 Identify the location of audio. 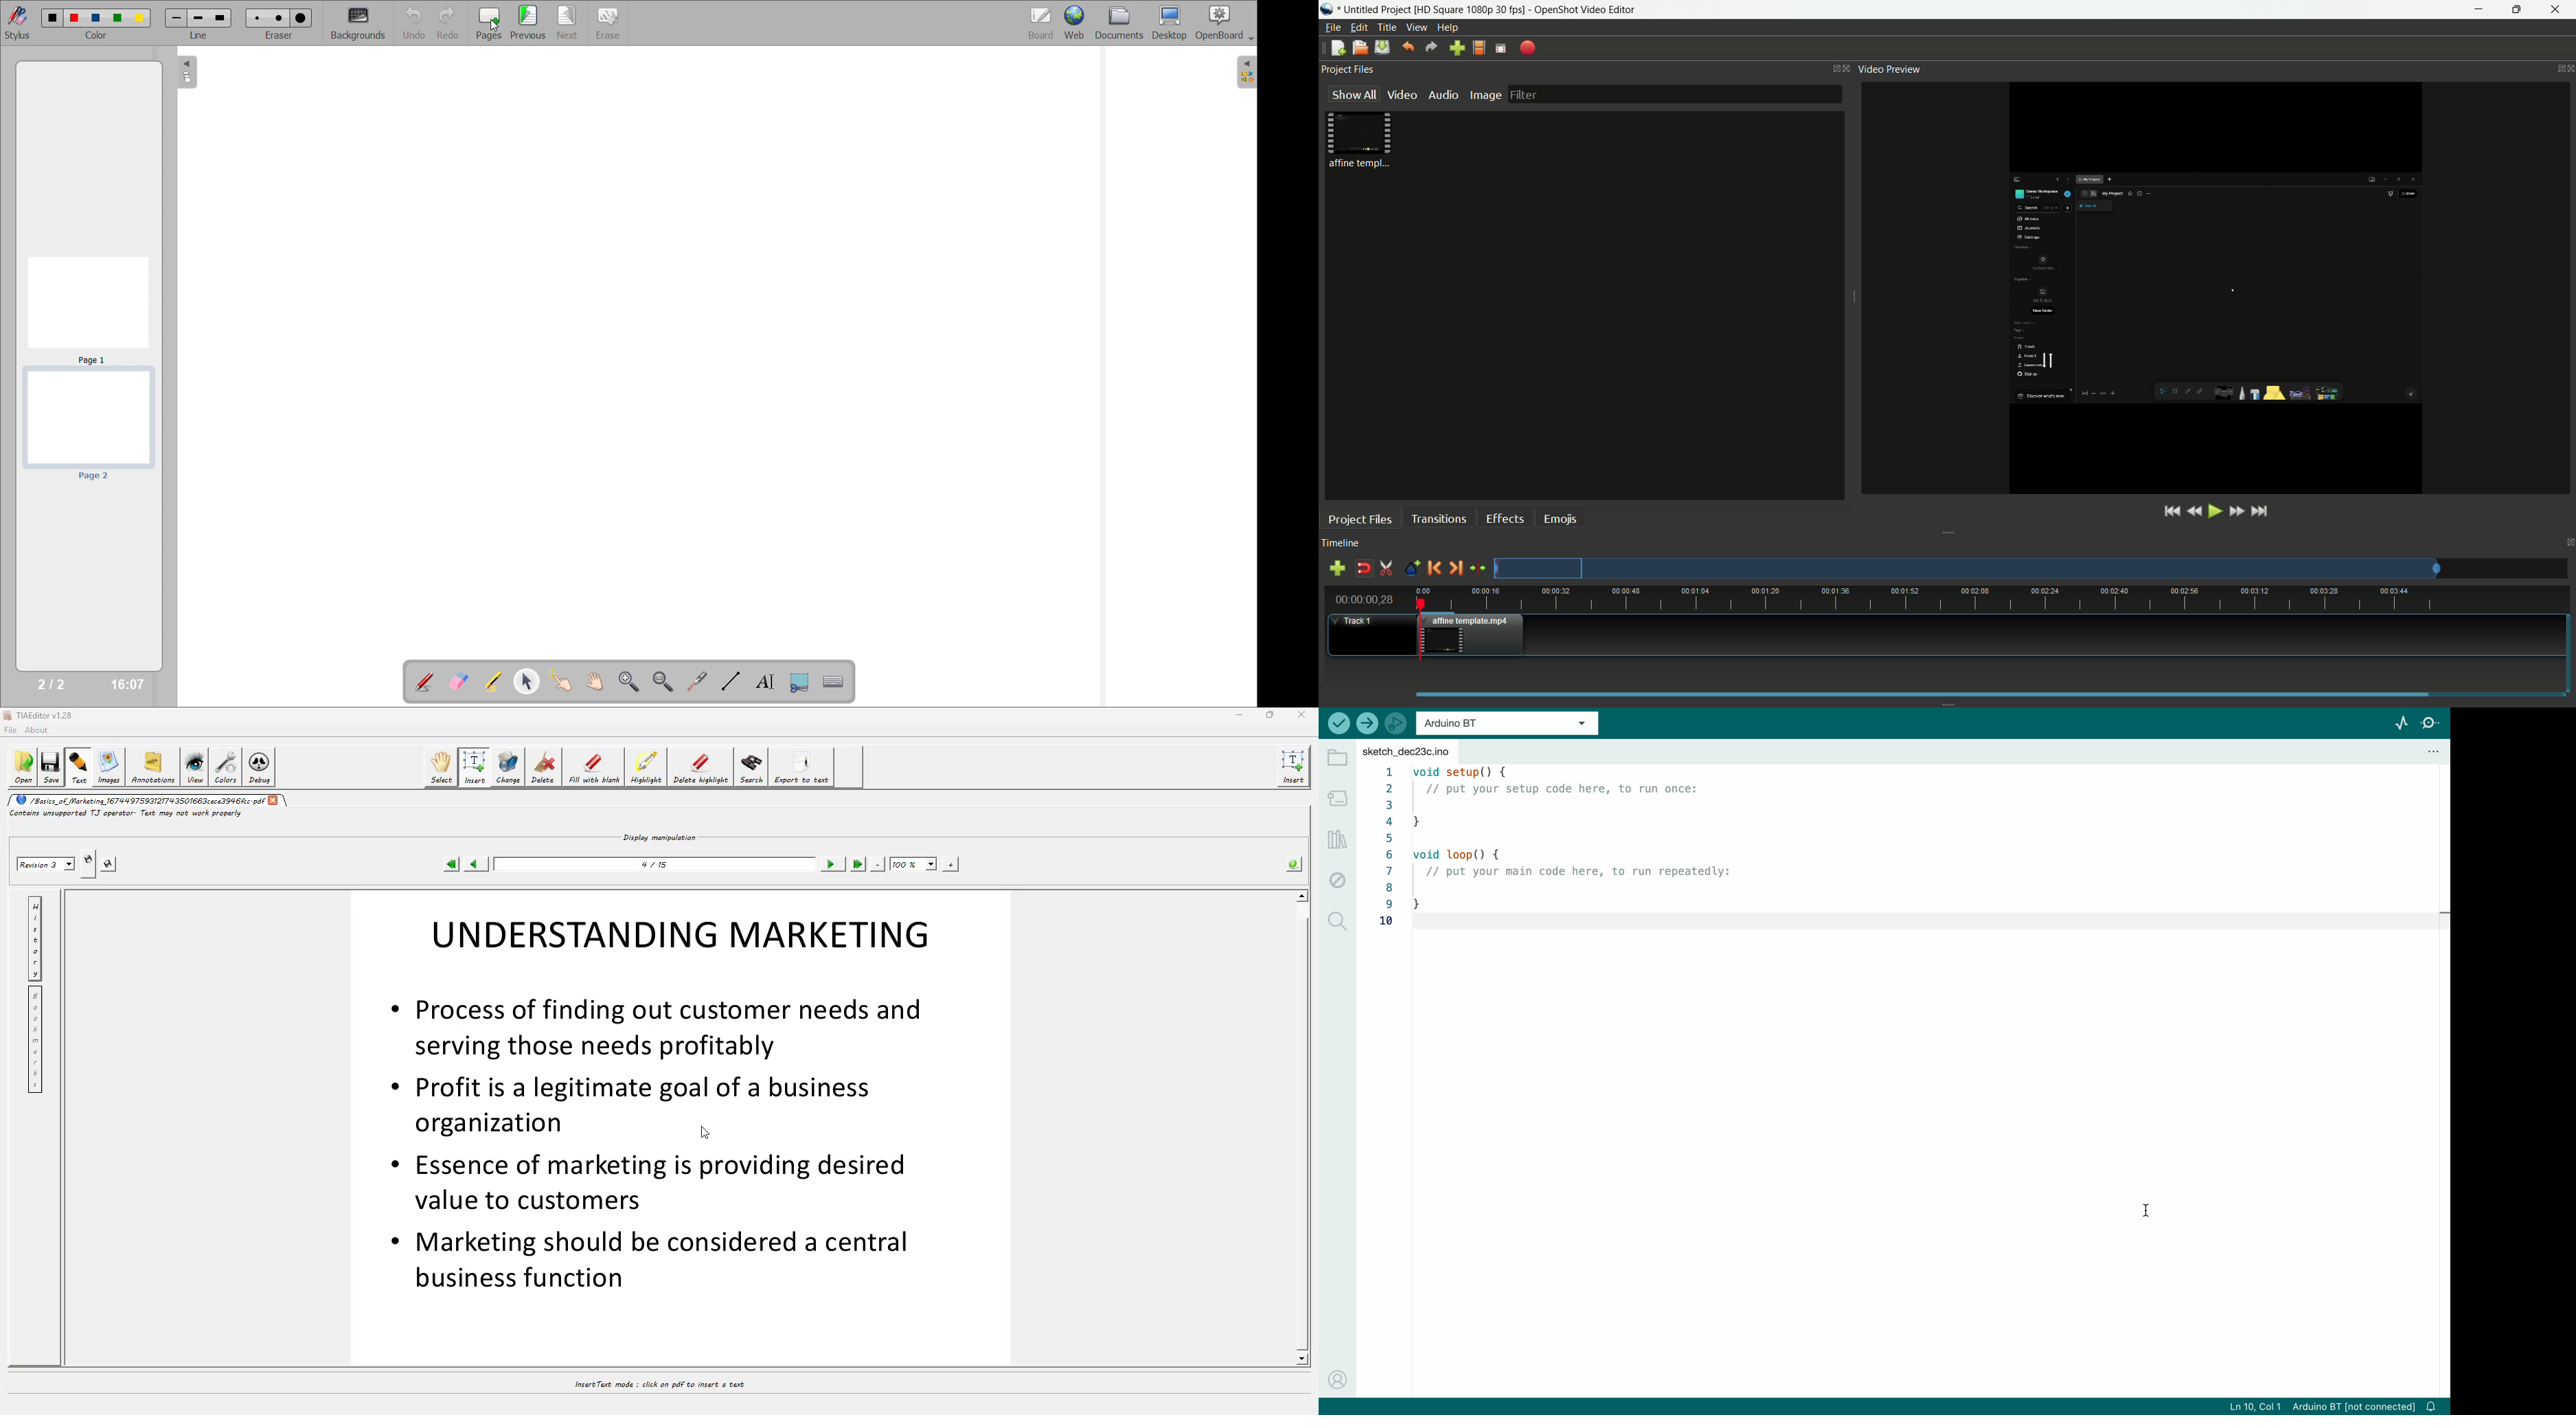
(1445, 95).